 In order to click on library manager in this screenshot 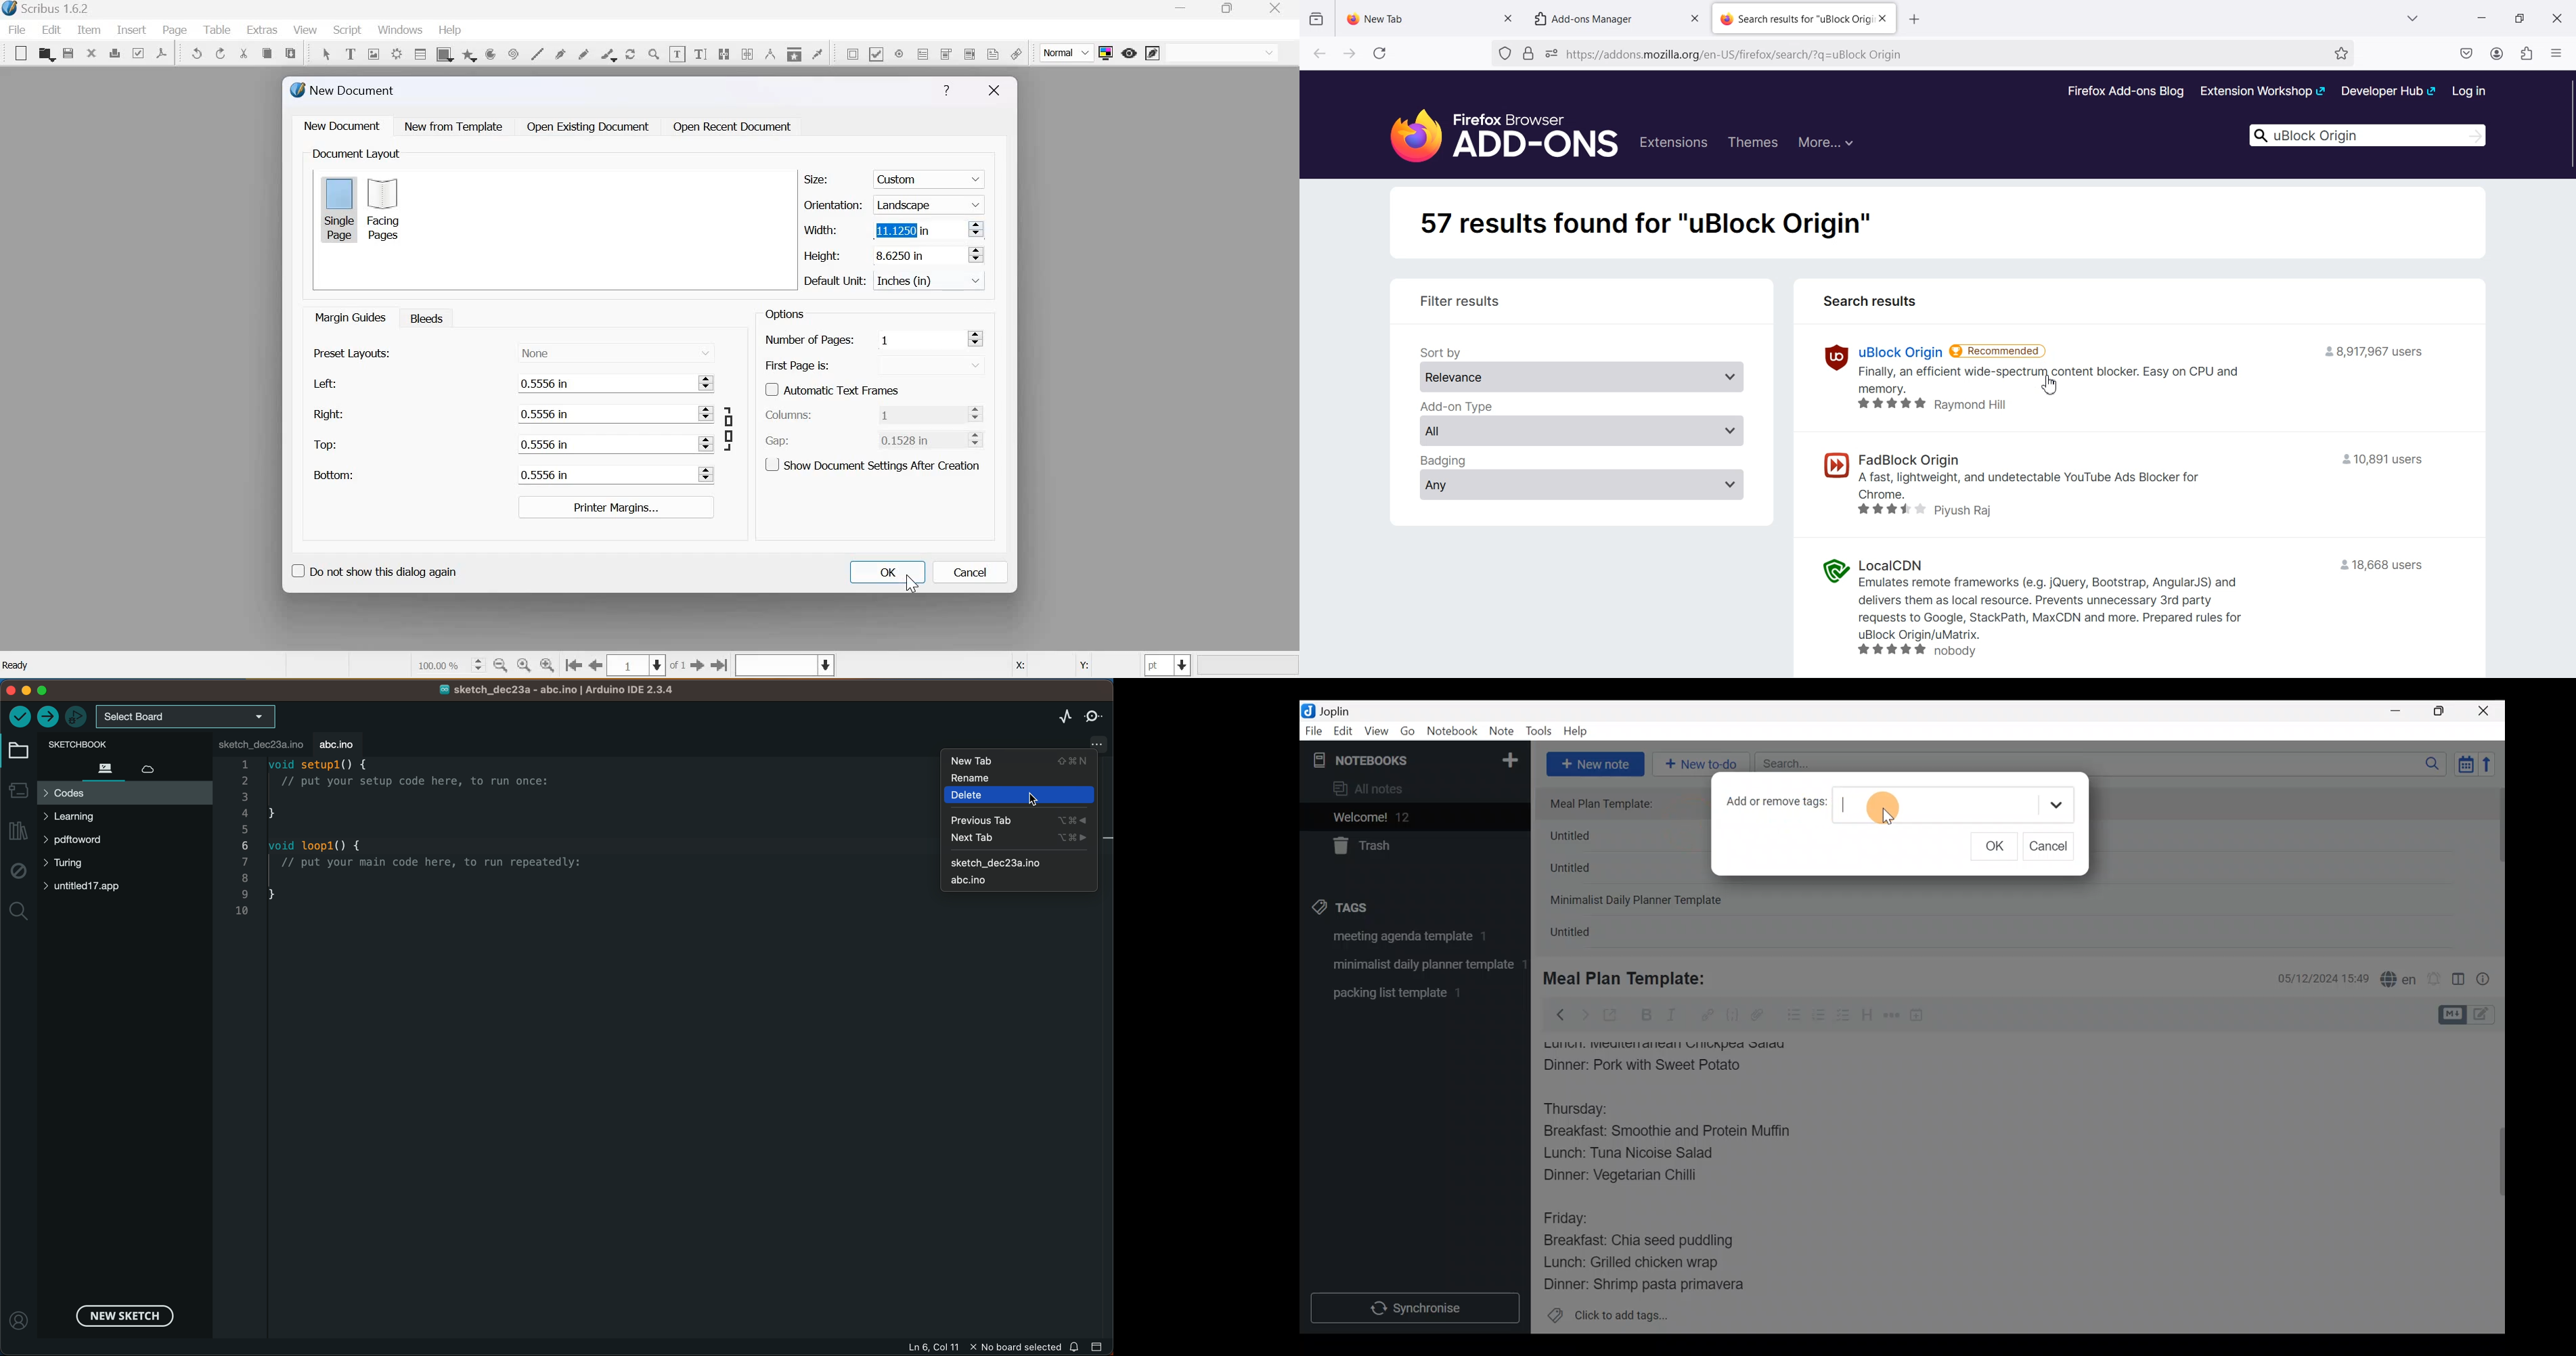, I will do `click(18, 830)`.